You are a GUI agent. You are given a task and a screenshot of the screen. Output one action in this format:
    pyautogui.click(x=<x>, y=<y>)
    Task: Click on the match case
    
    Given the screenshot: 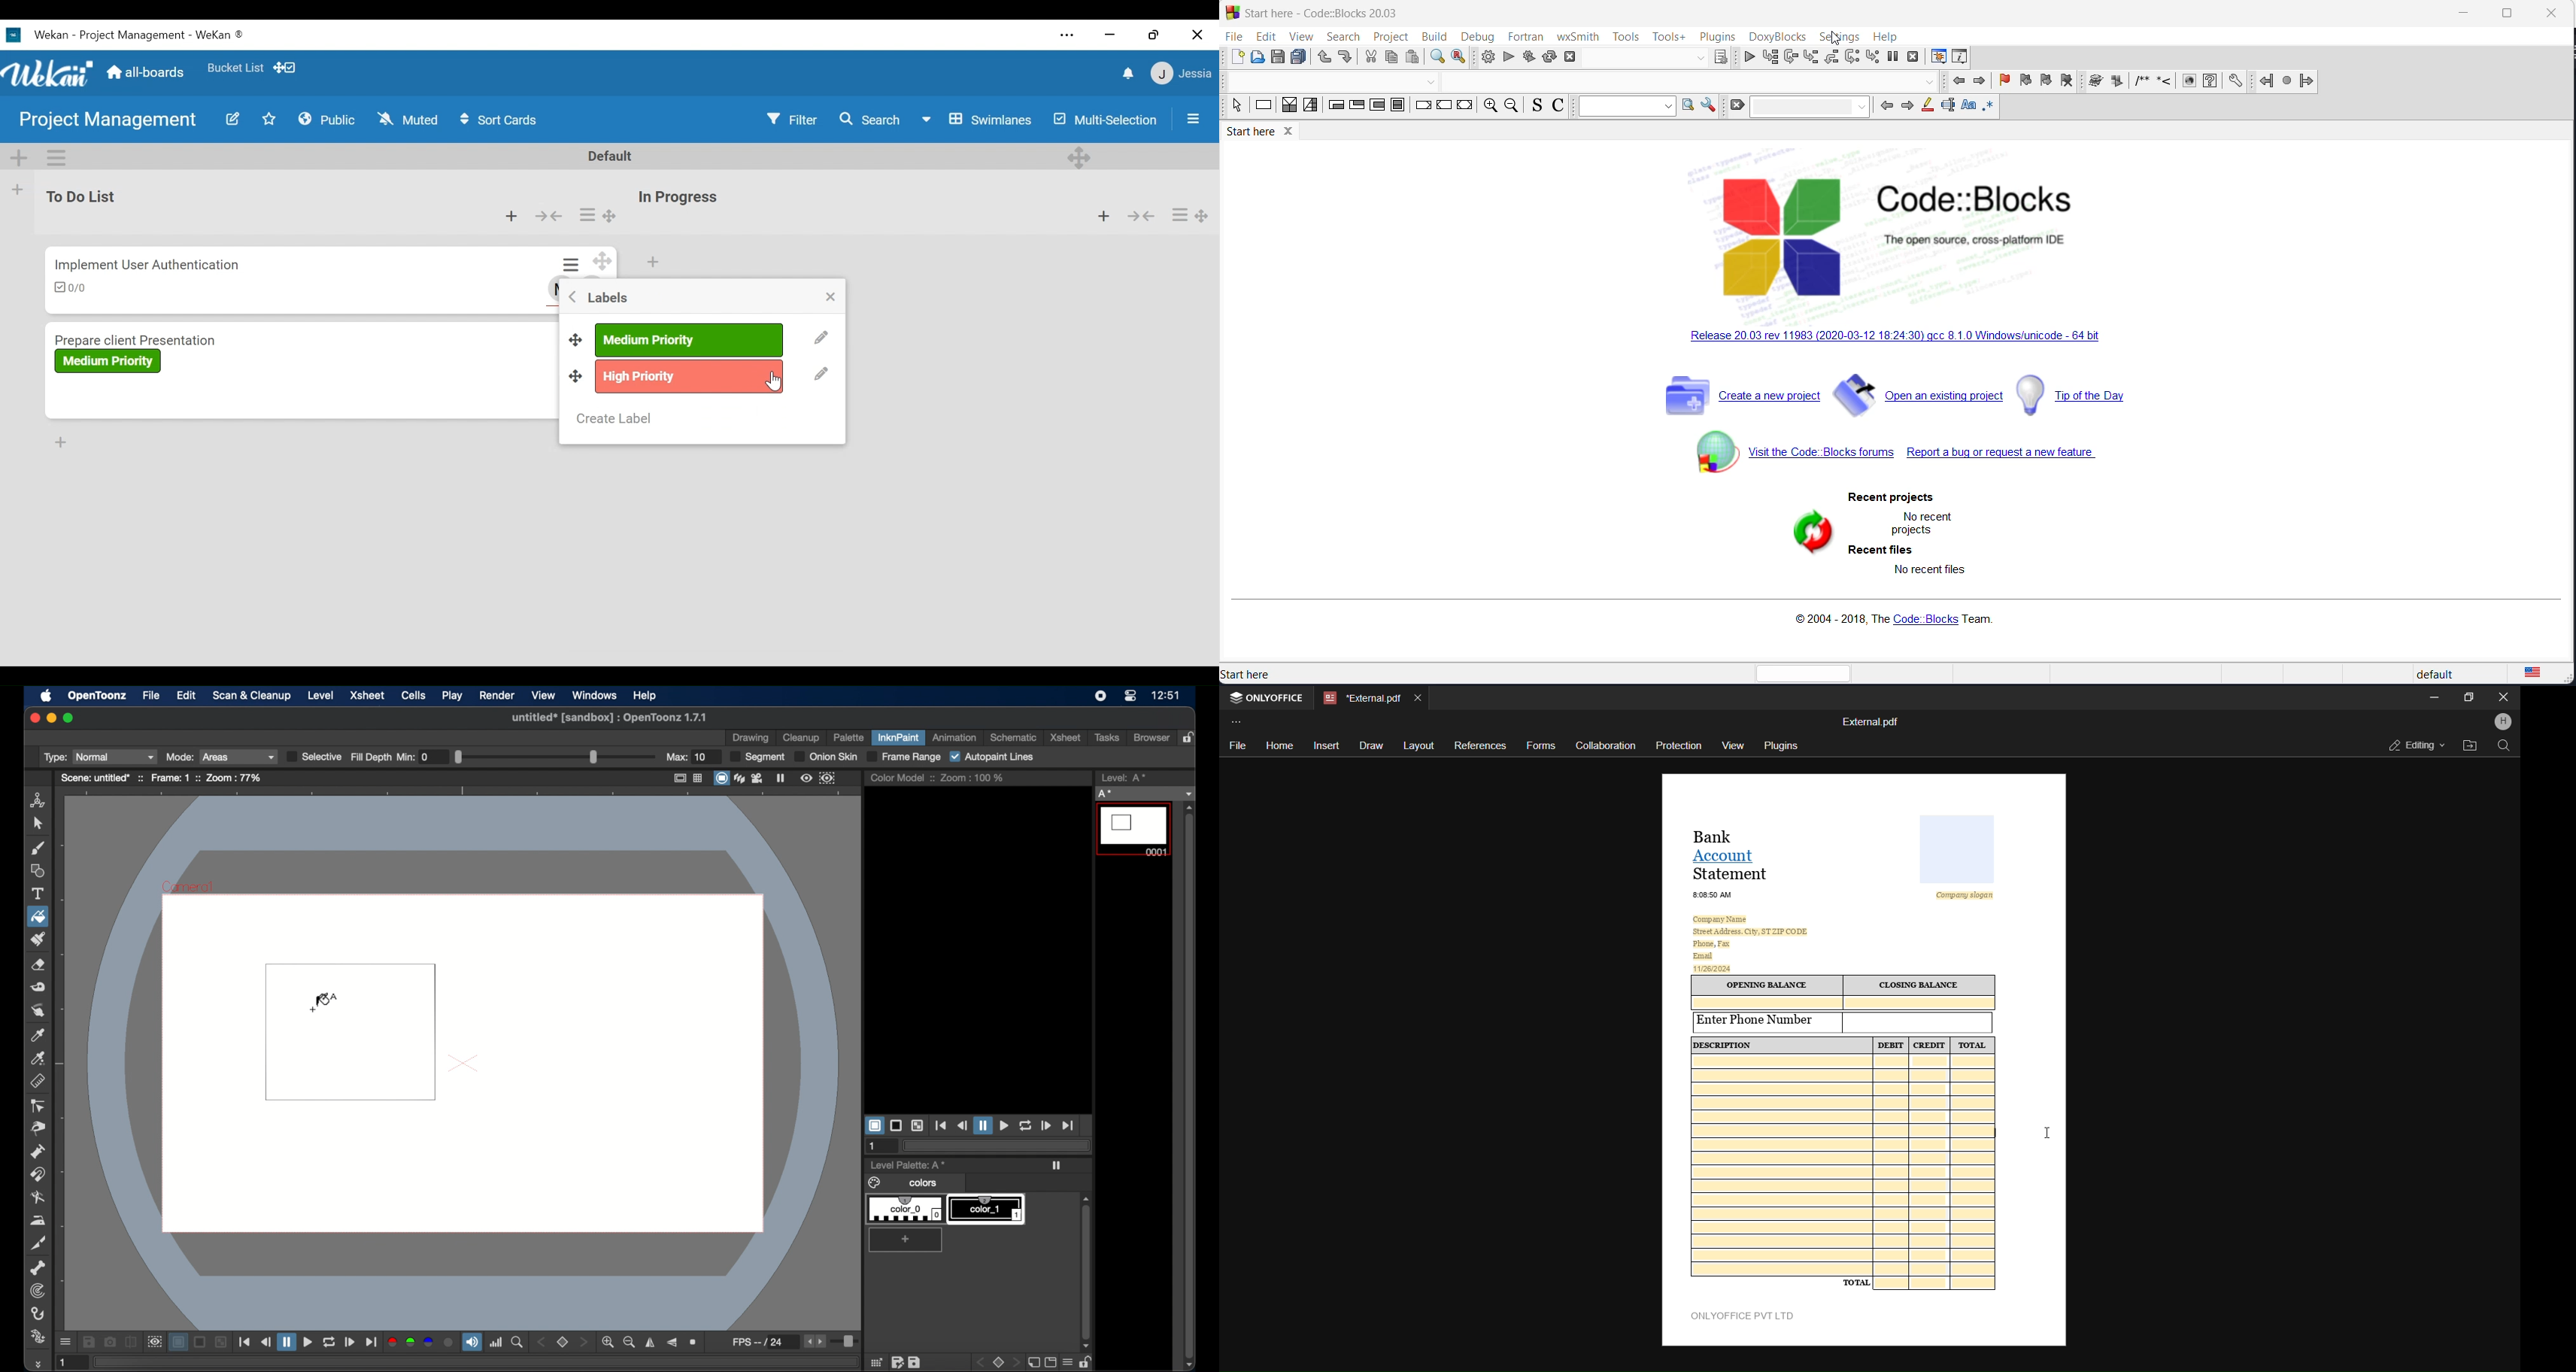 What is the action you would take?
    pyautogui.click(x=1968, y=108)
    